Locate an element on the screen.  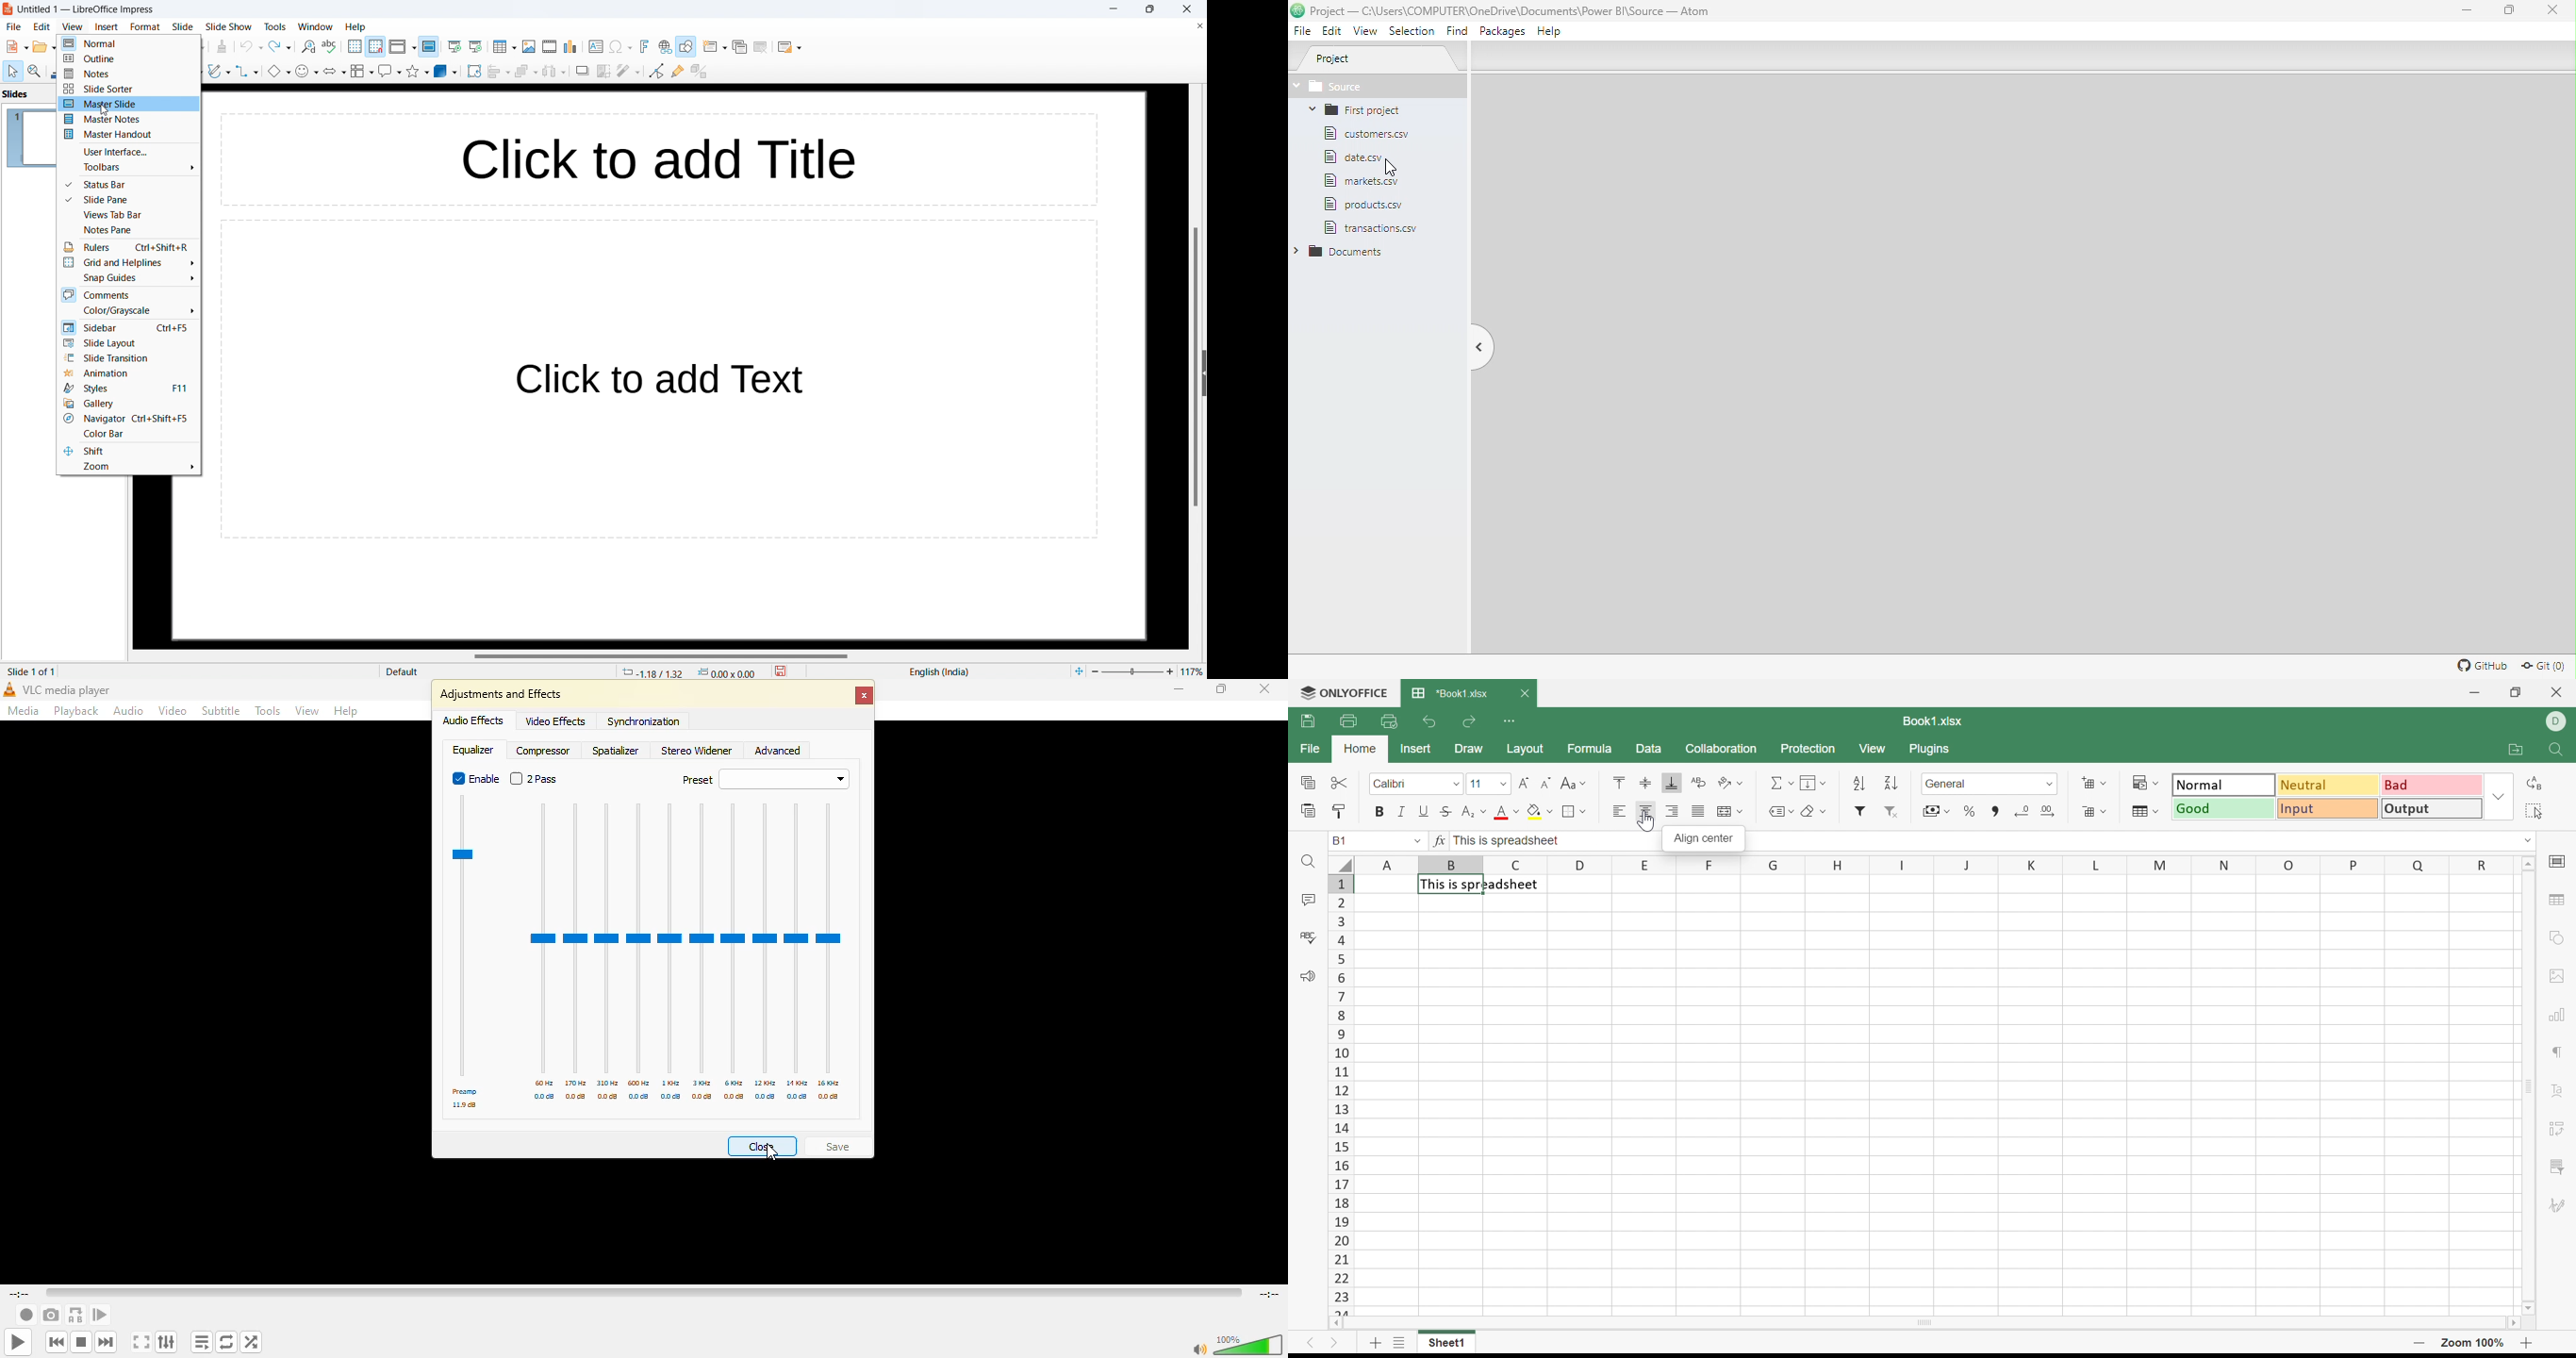
Quick Print is located at coordinates (1387, 723).